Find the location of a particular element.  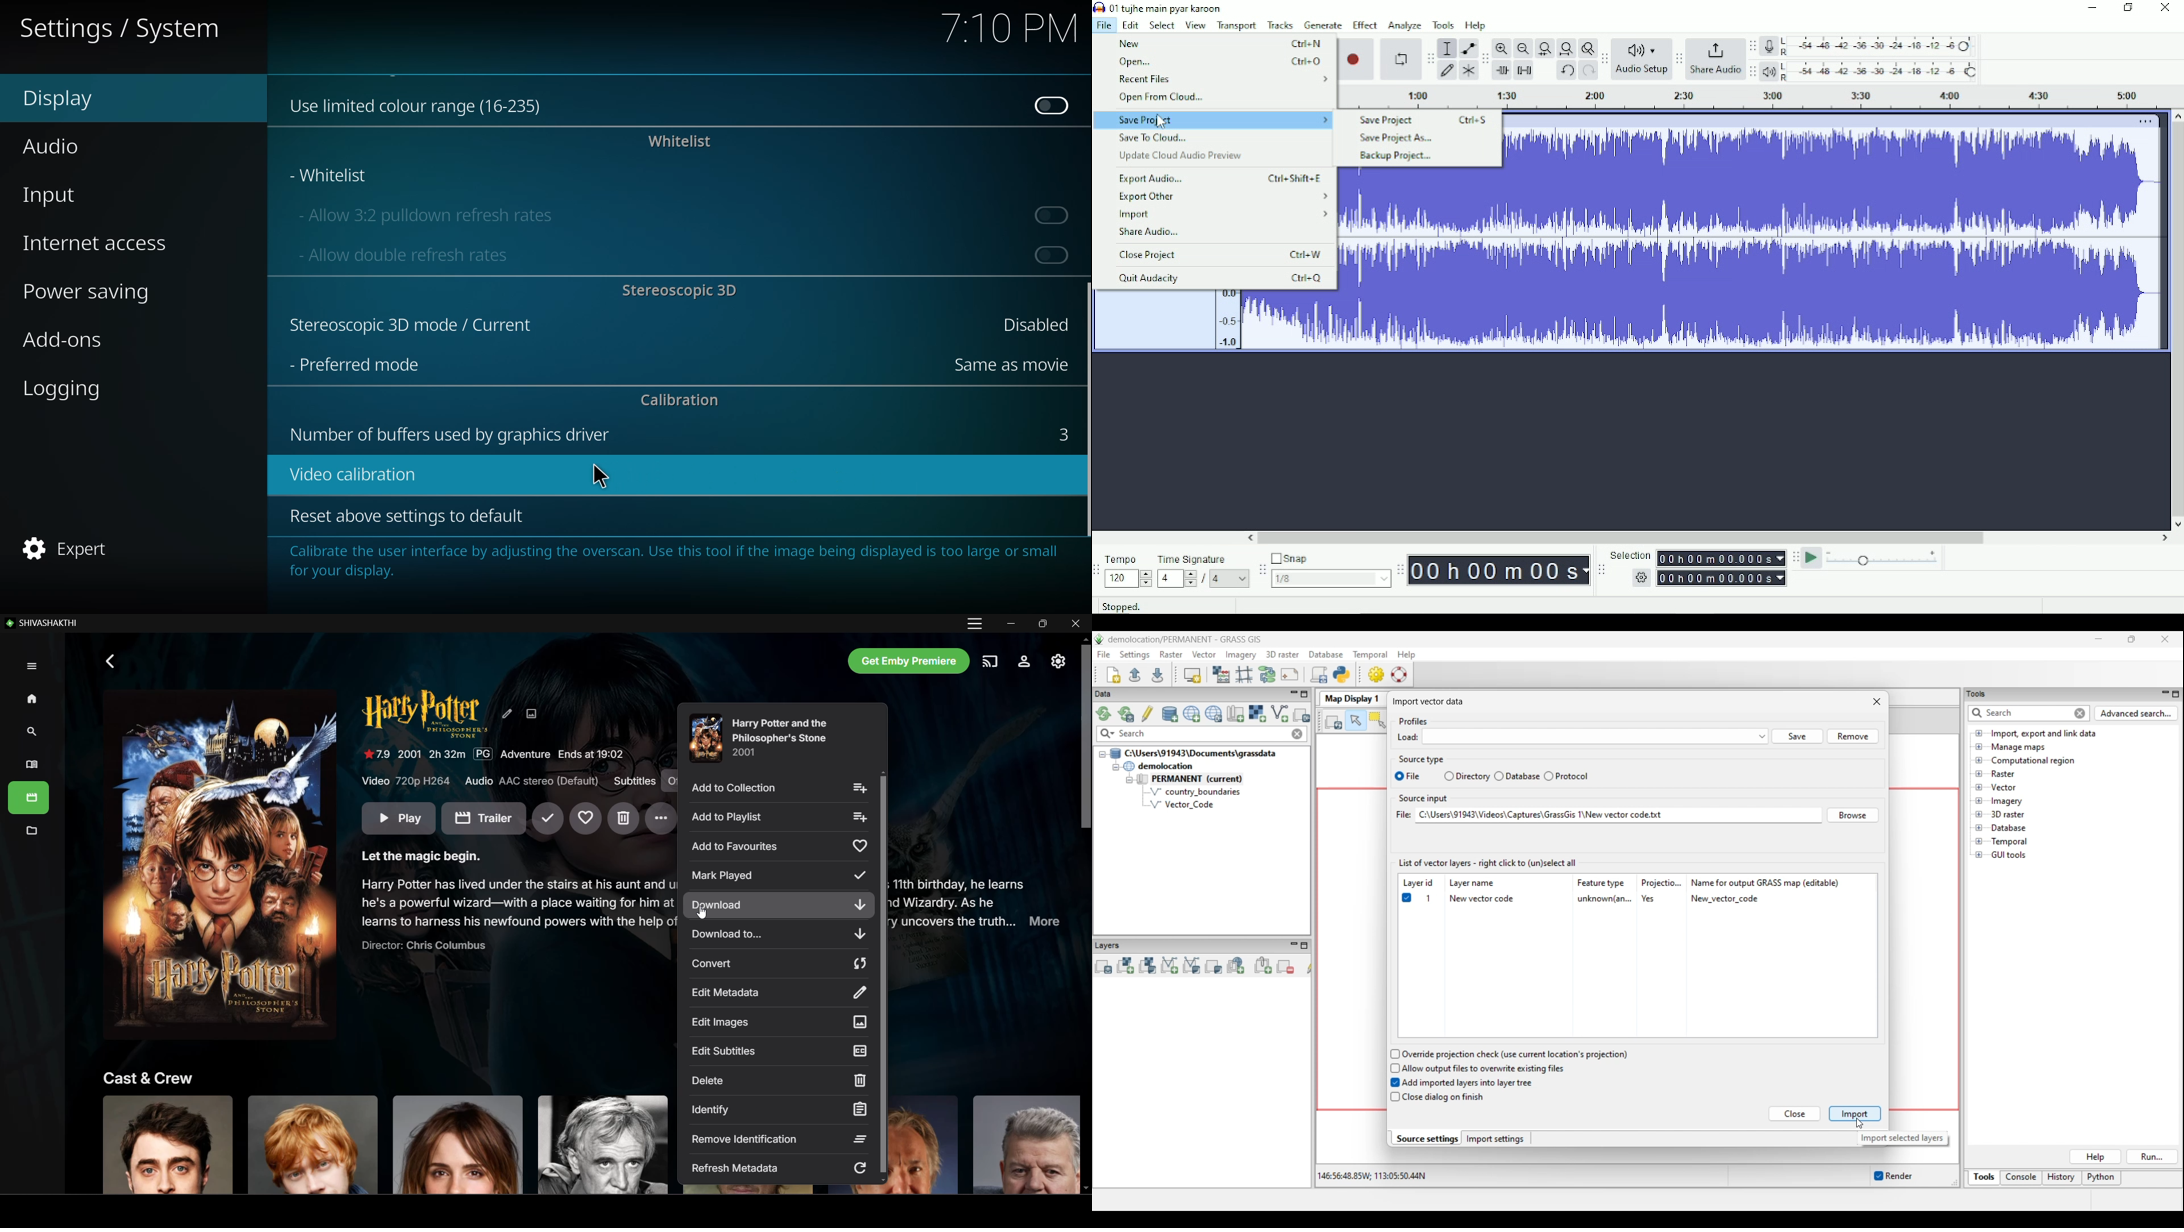

File is located at coordinates (1104, 25).